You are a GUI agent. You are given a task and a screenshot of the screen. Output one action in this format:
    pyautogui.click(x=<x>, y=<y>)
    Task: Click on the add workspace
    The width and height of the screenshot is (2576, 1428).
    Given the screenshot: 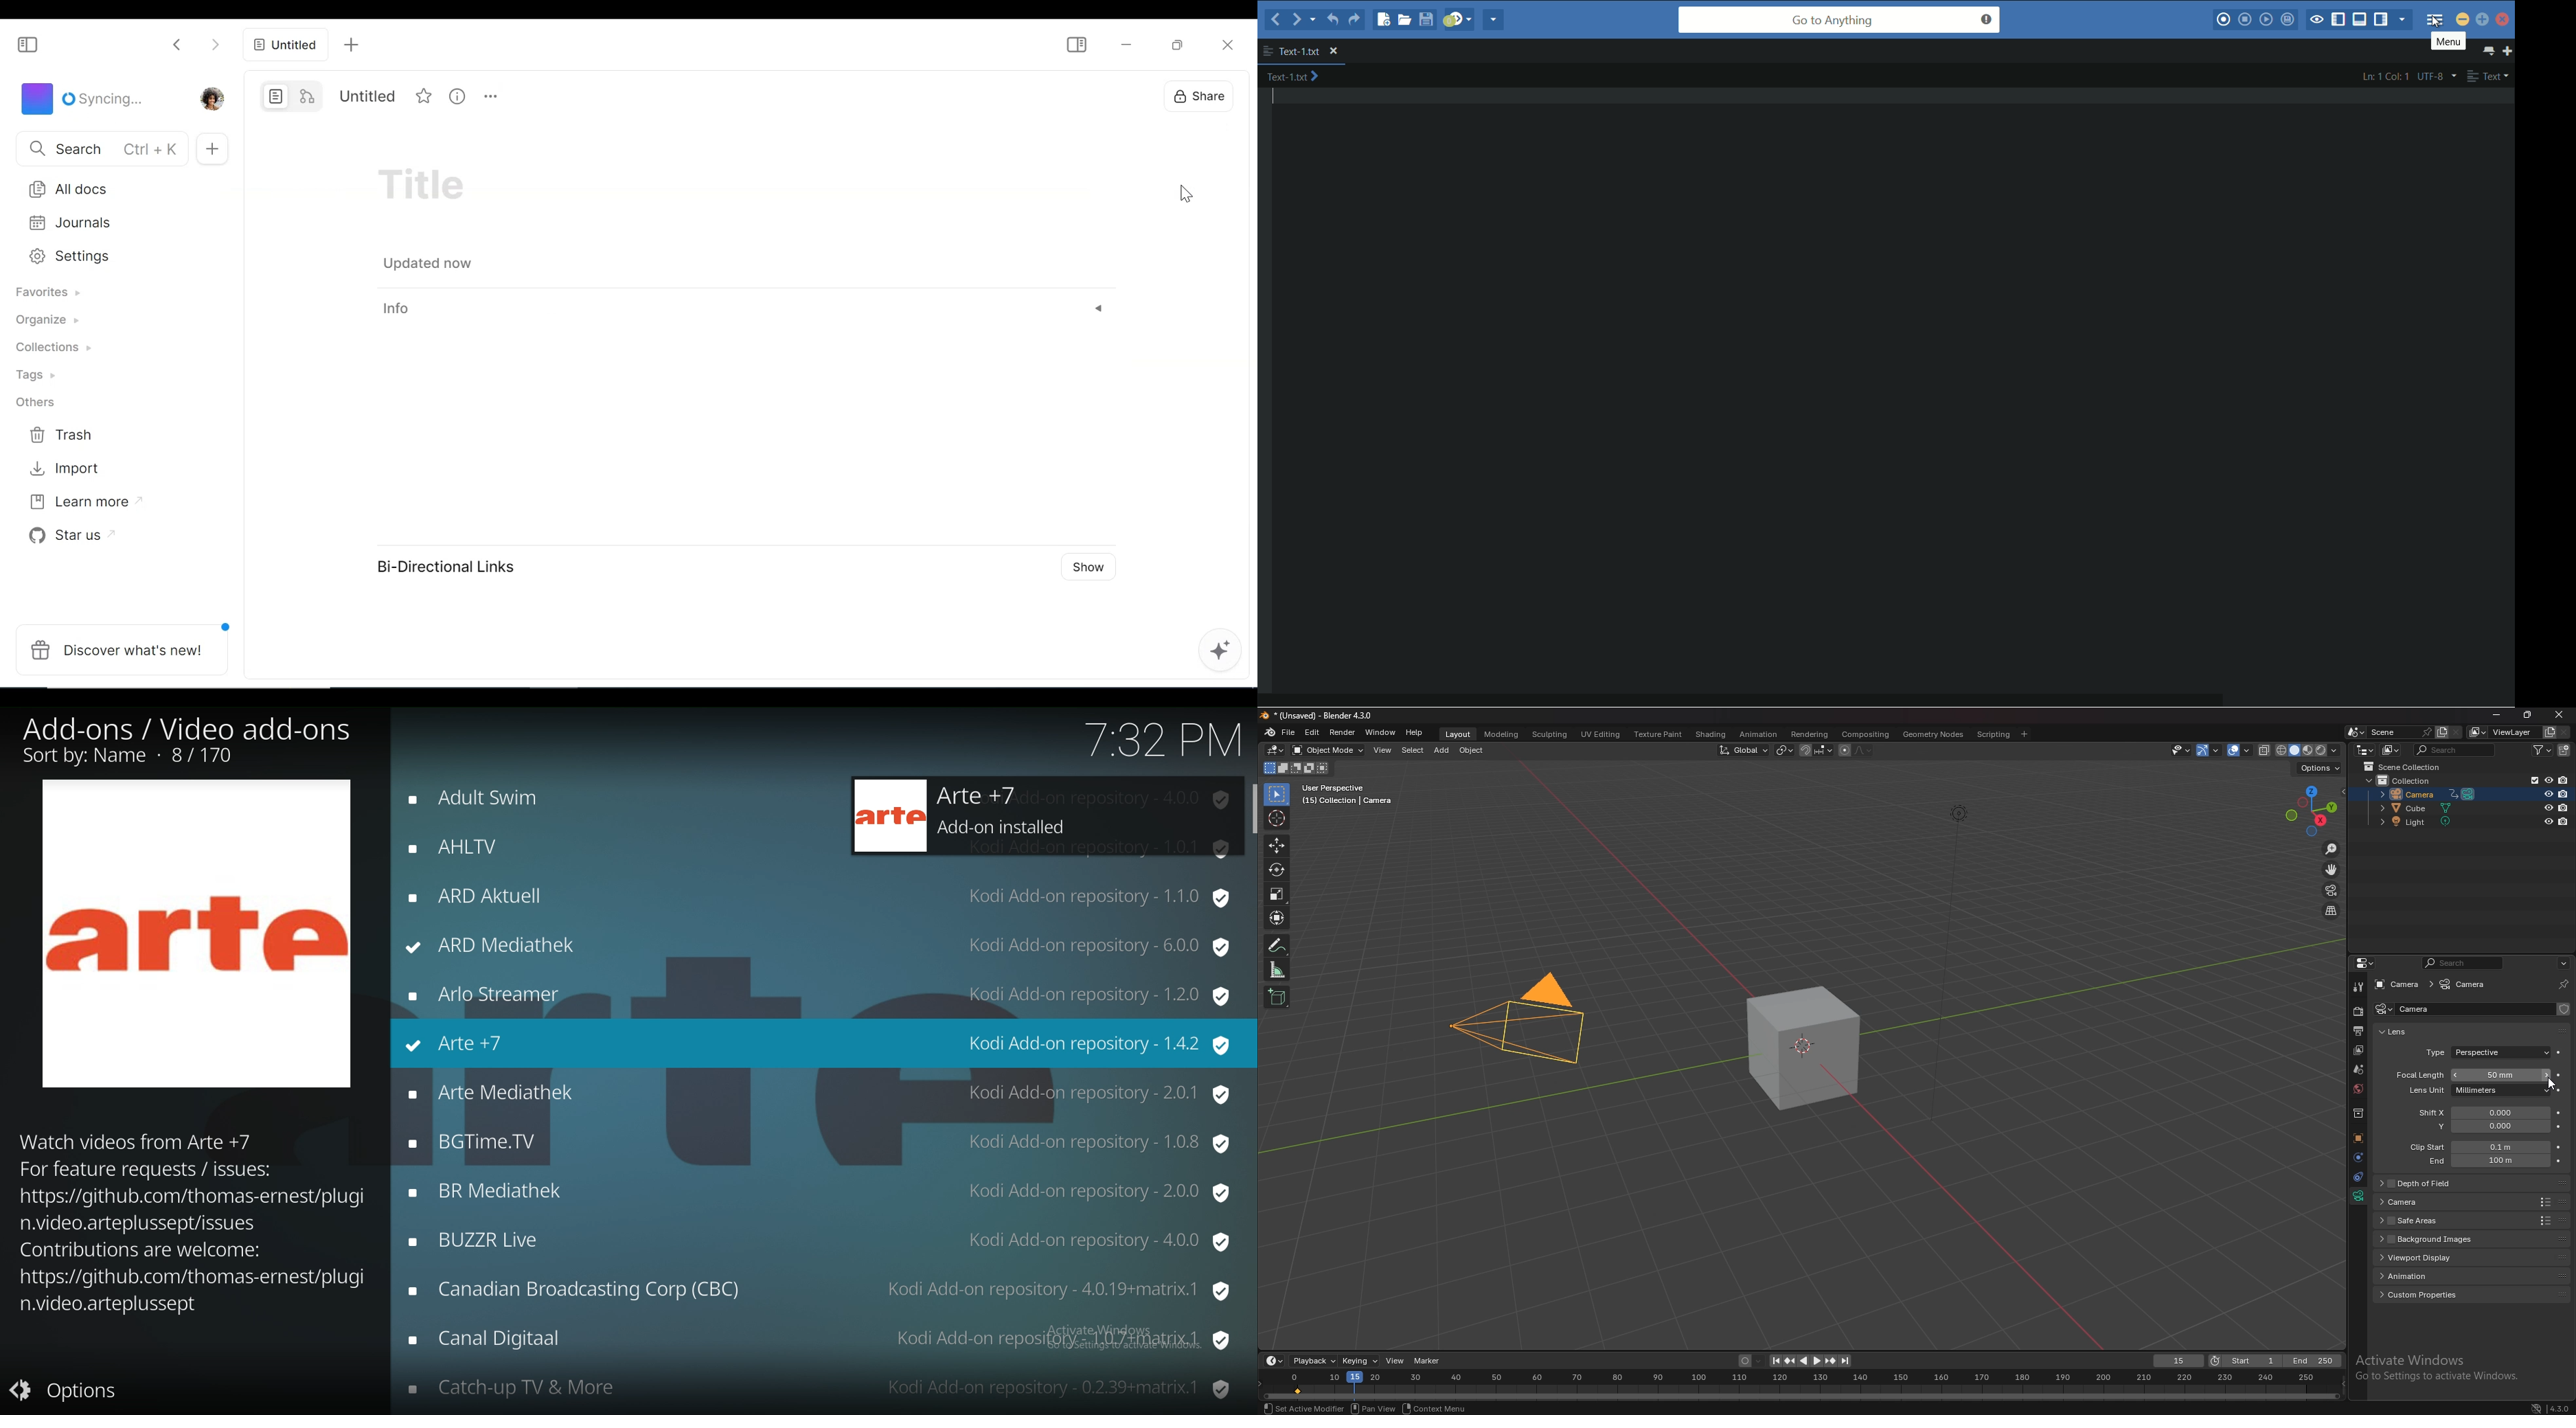 What is the action you would take?
    pyautogui.click(x=2025, y=733)
    